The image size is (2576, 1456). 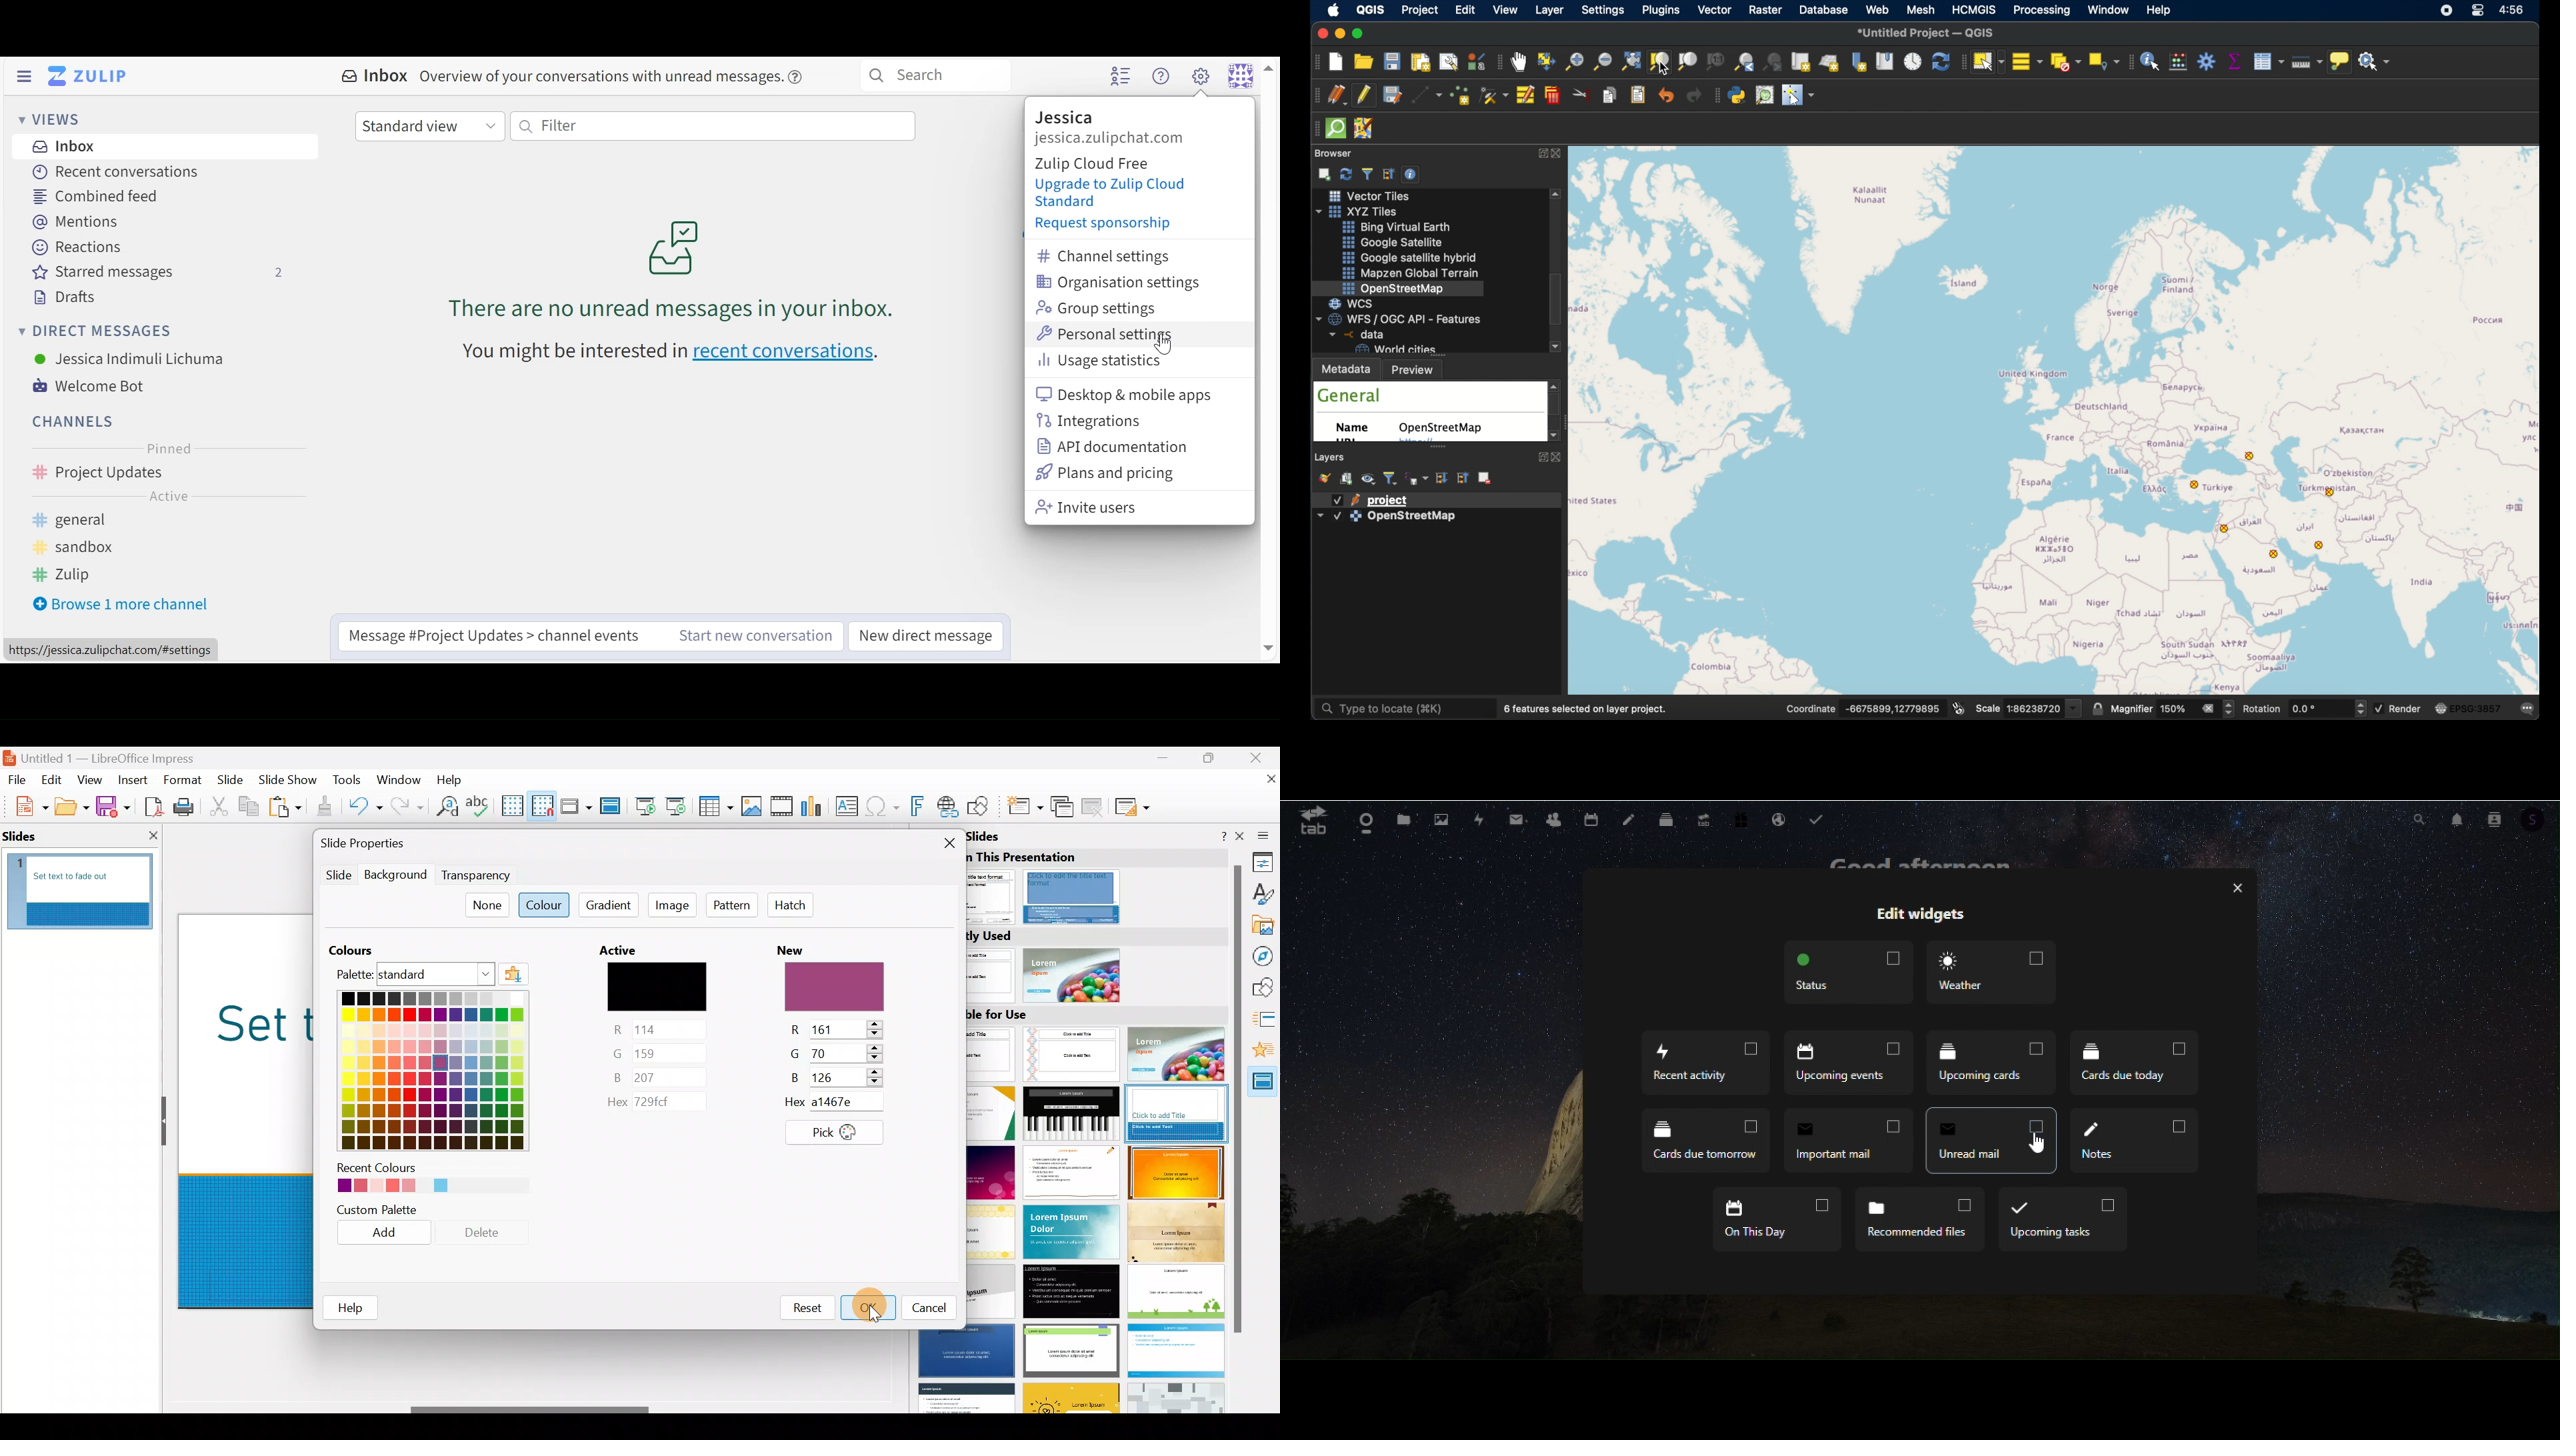 I want to click on Animation, so click(x=1264, y=1053).